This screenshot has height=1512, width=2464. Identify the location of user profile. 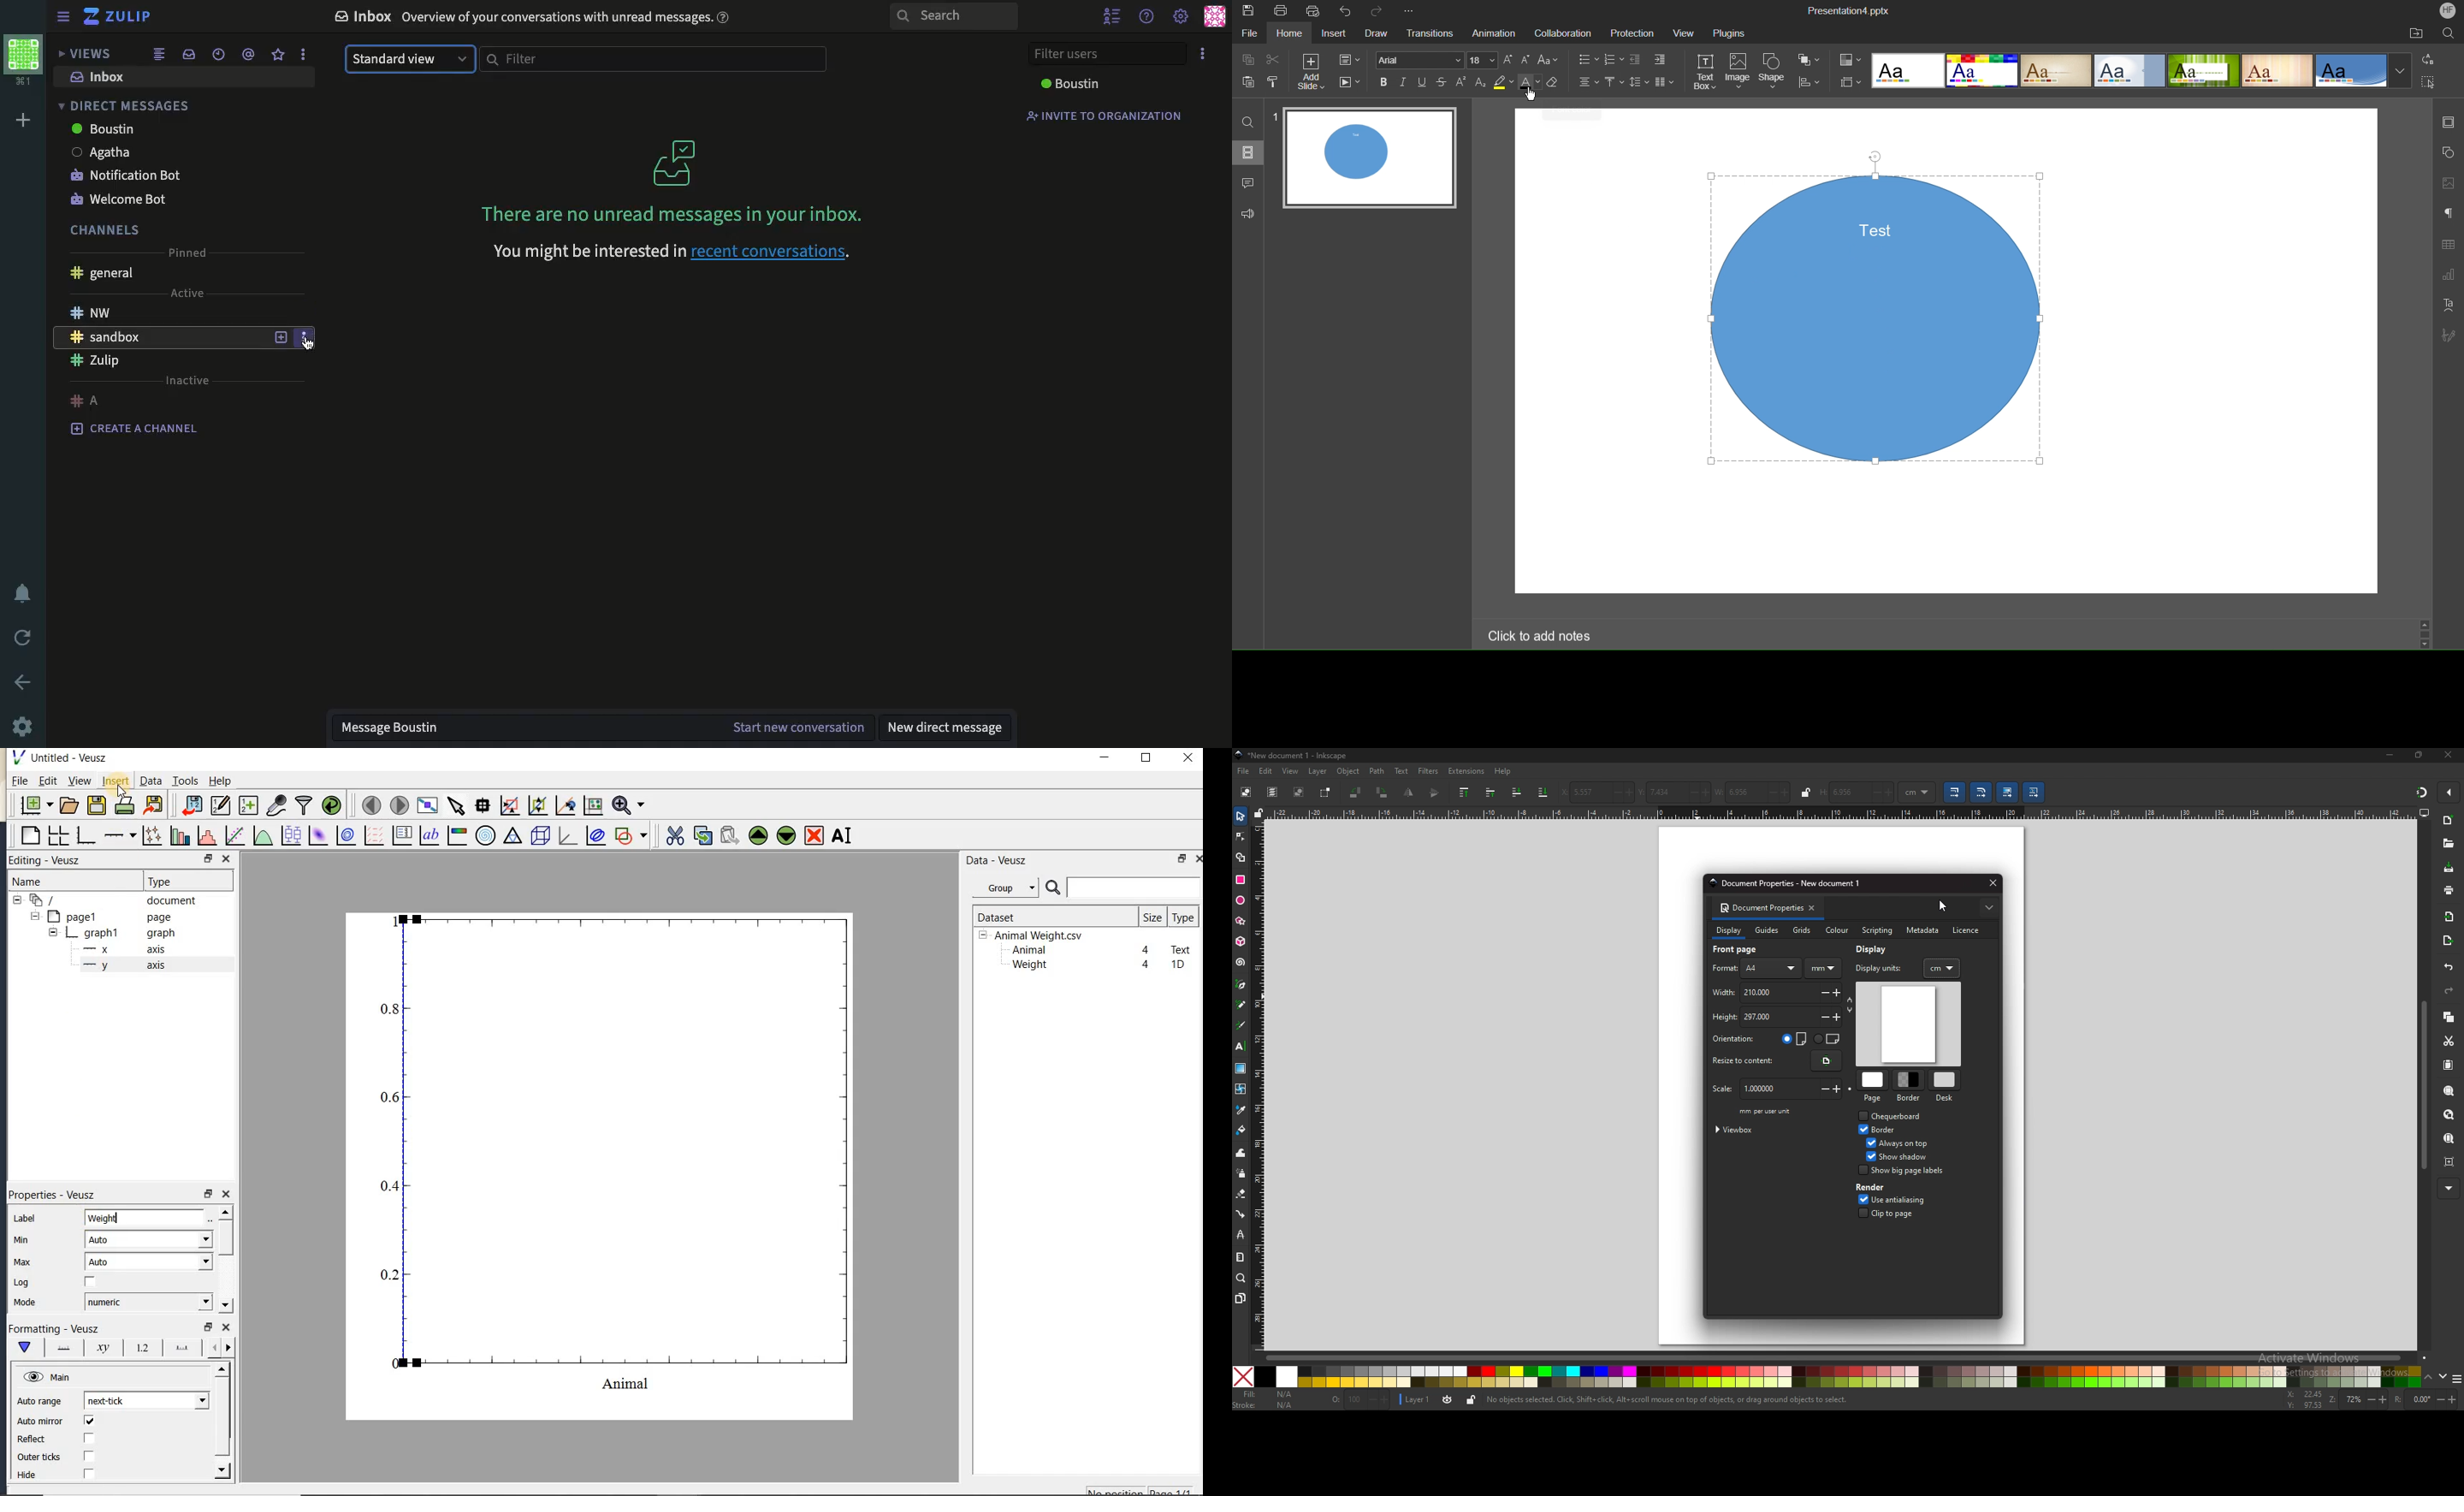
(1217, 15).